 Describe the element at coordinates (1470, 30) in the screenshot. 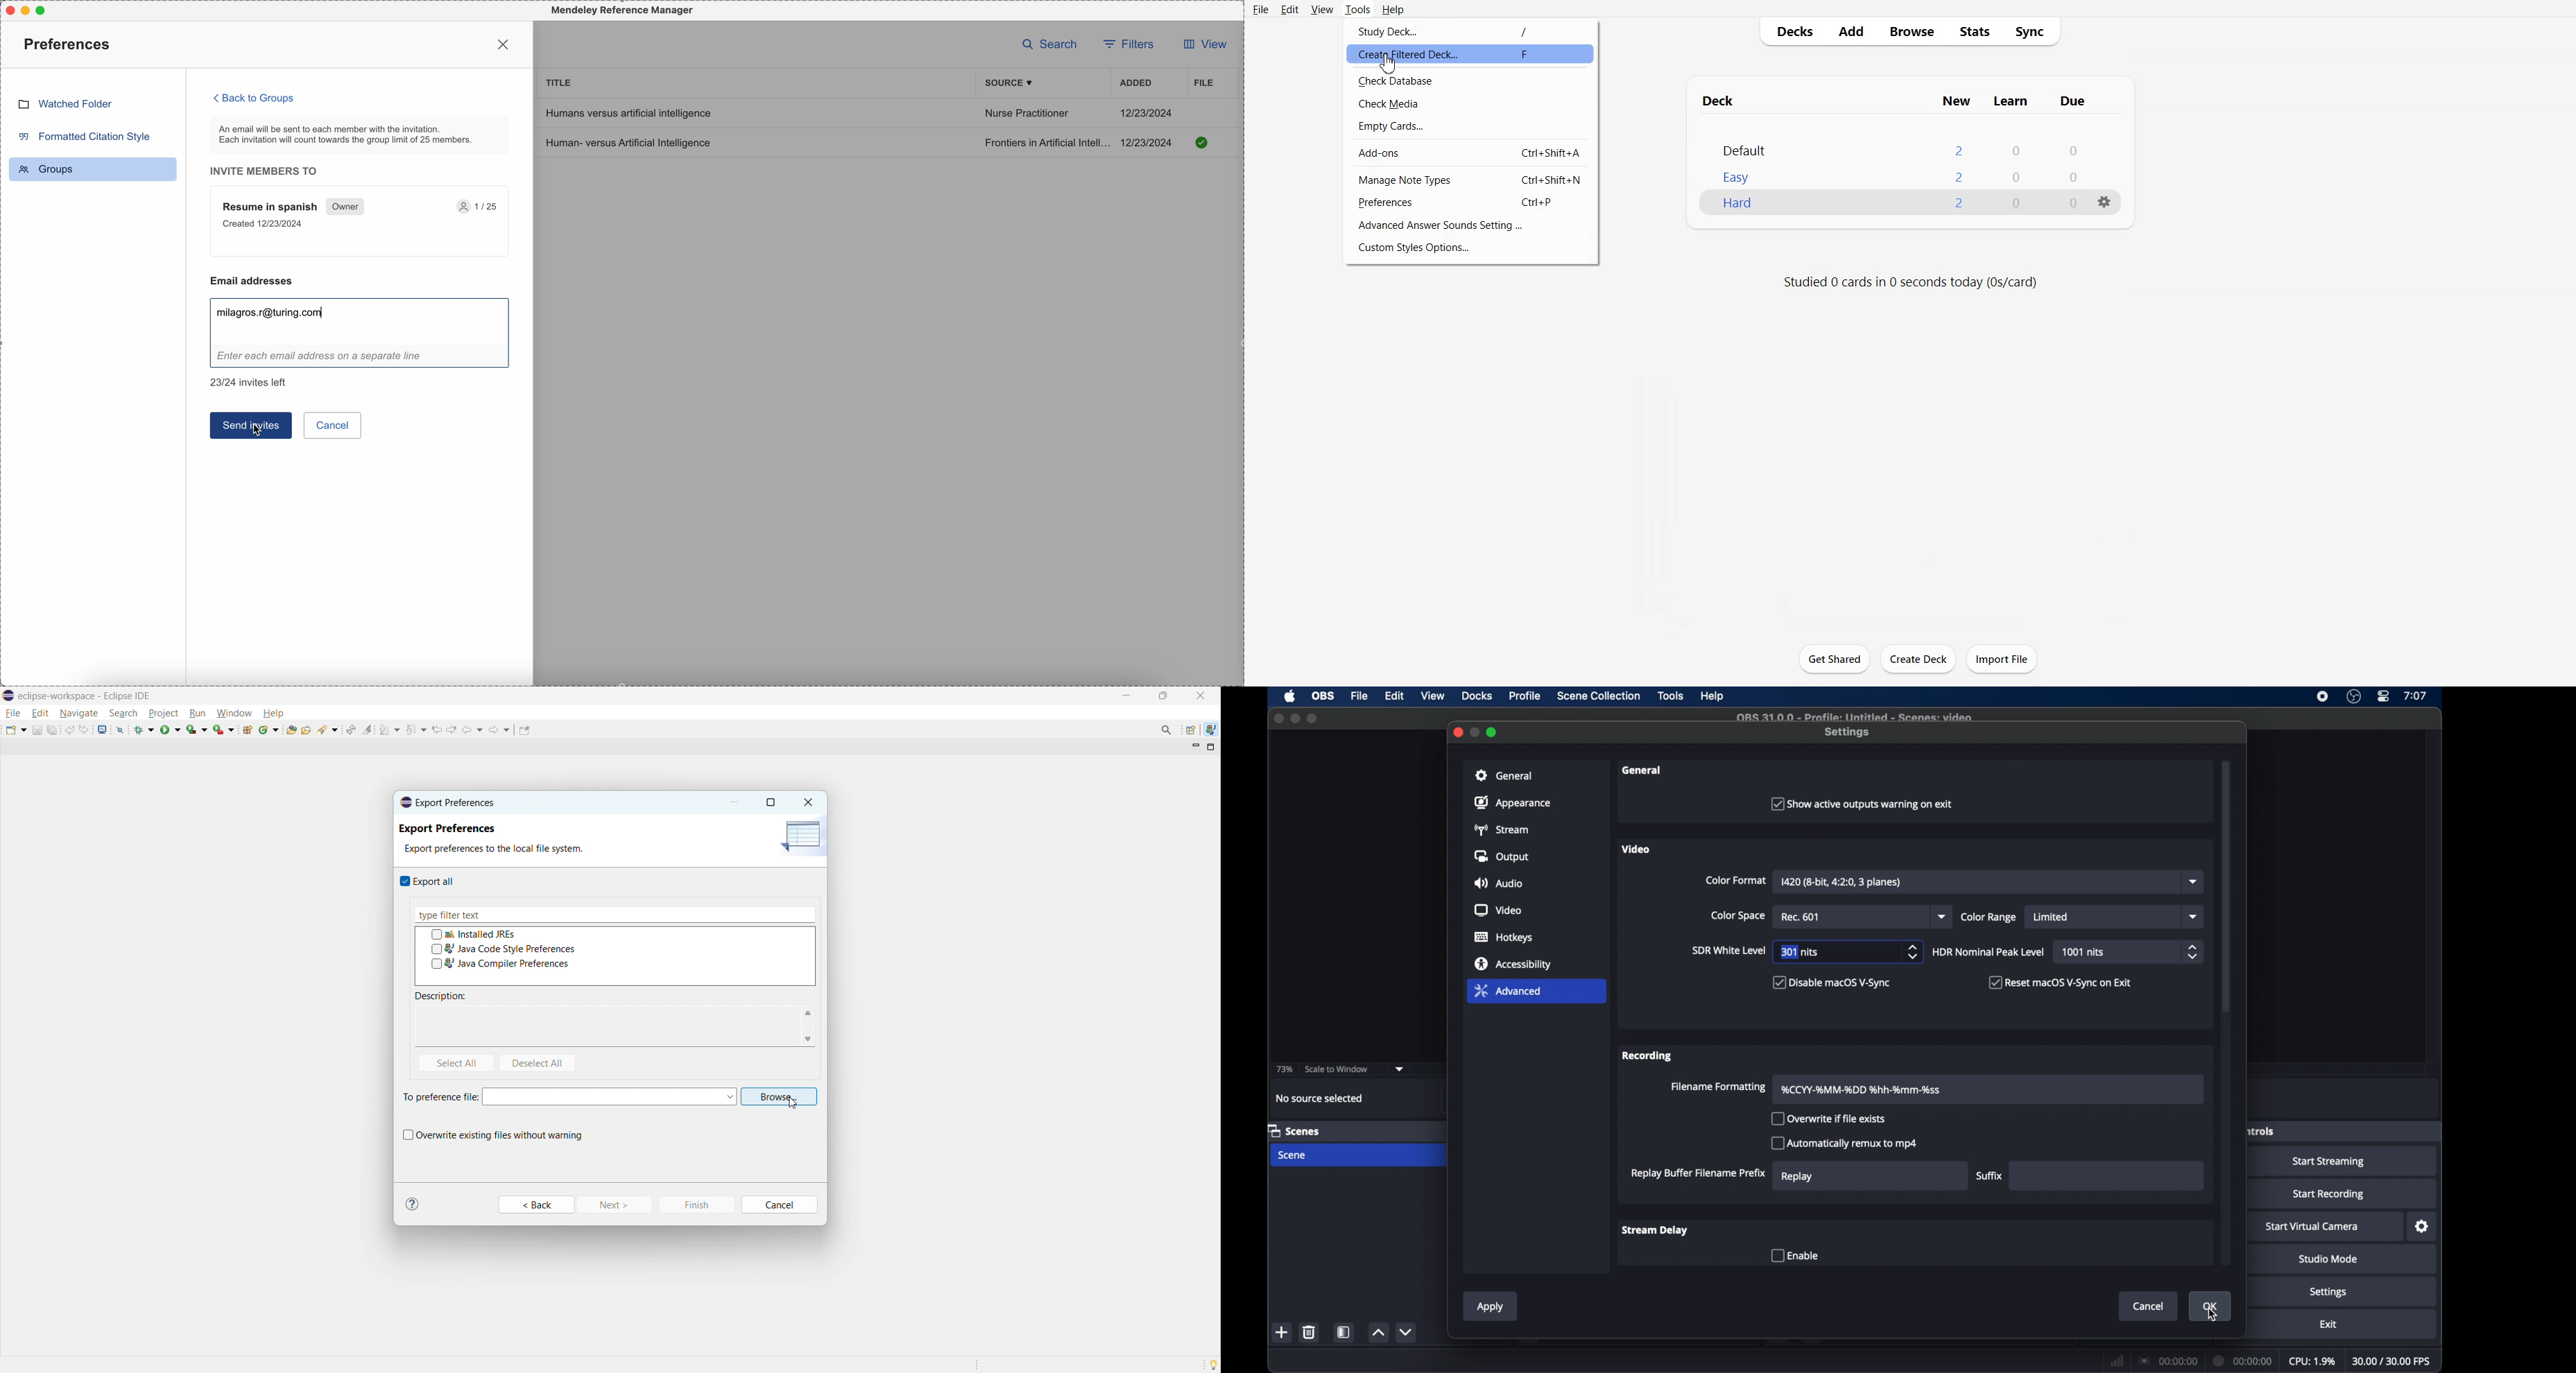

I see `Study Deck` at that location.